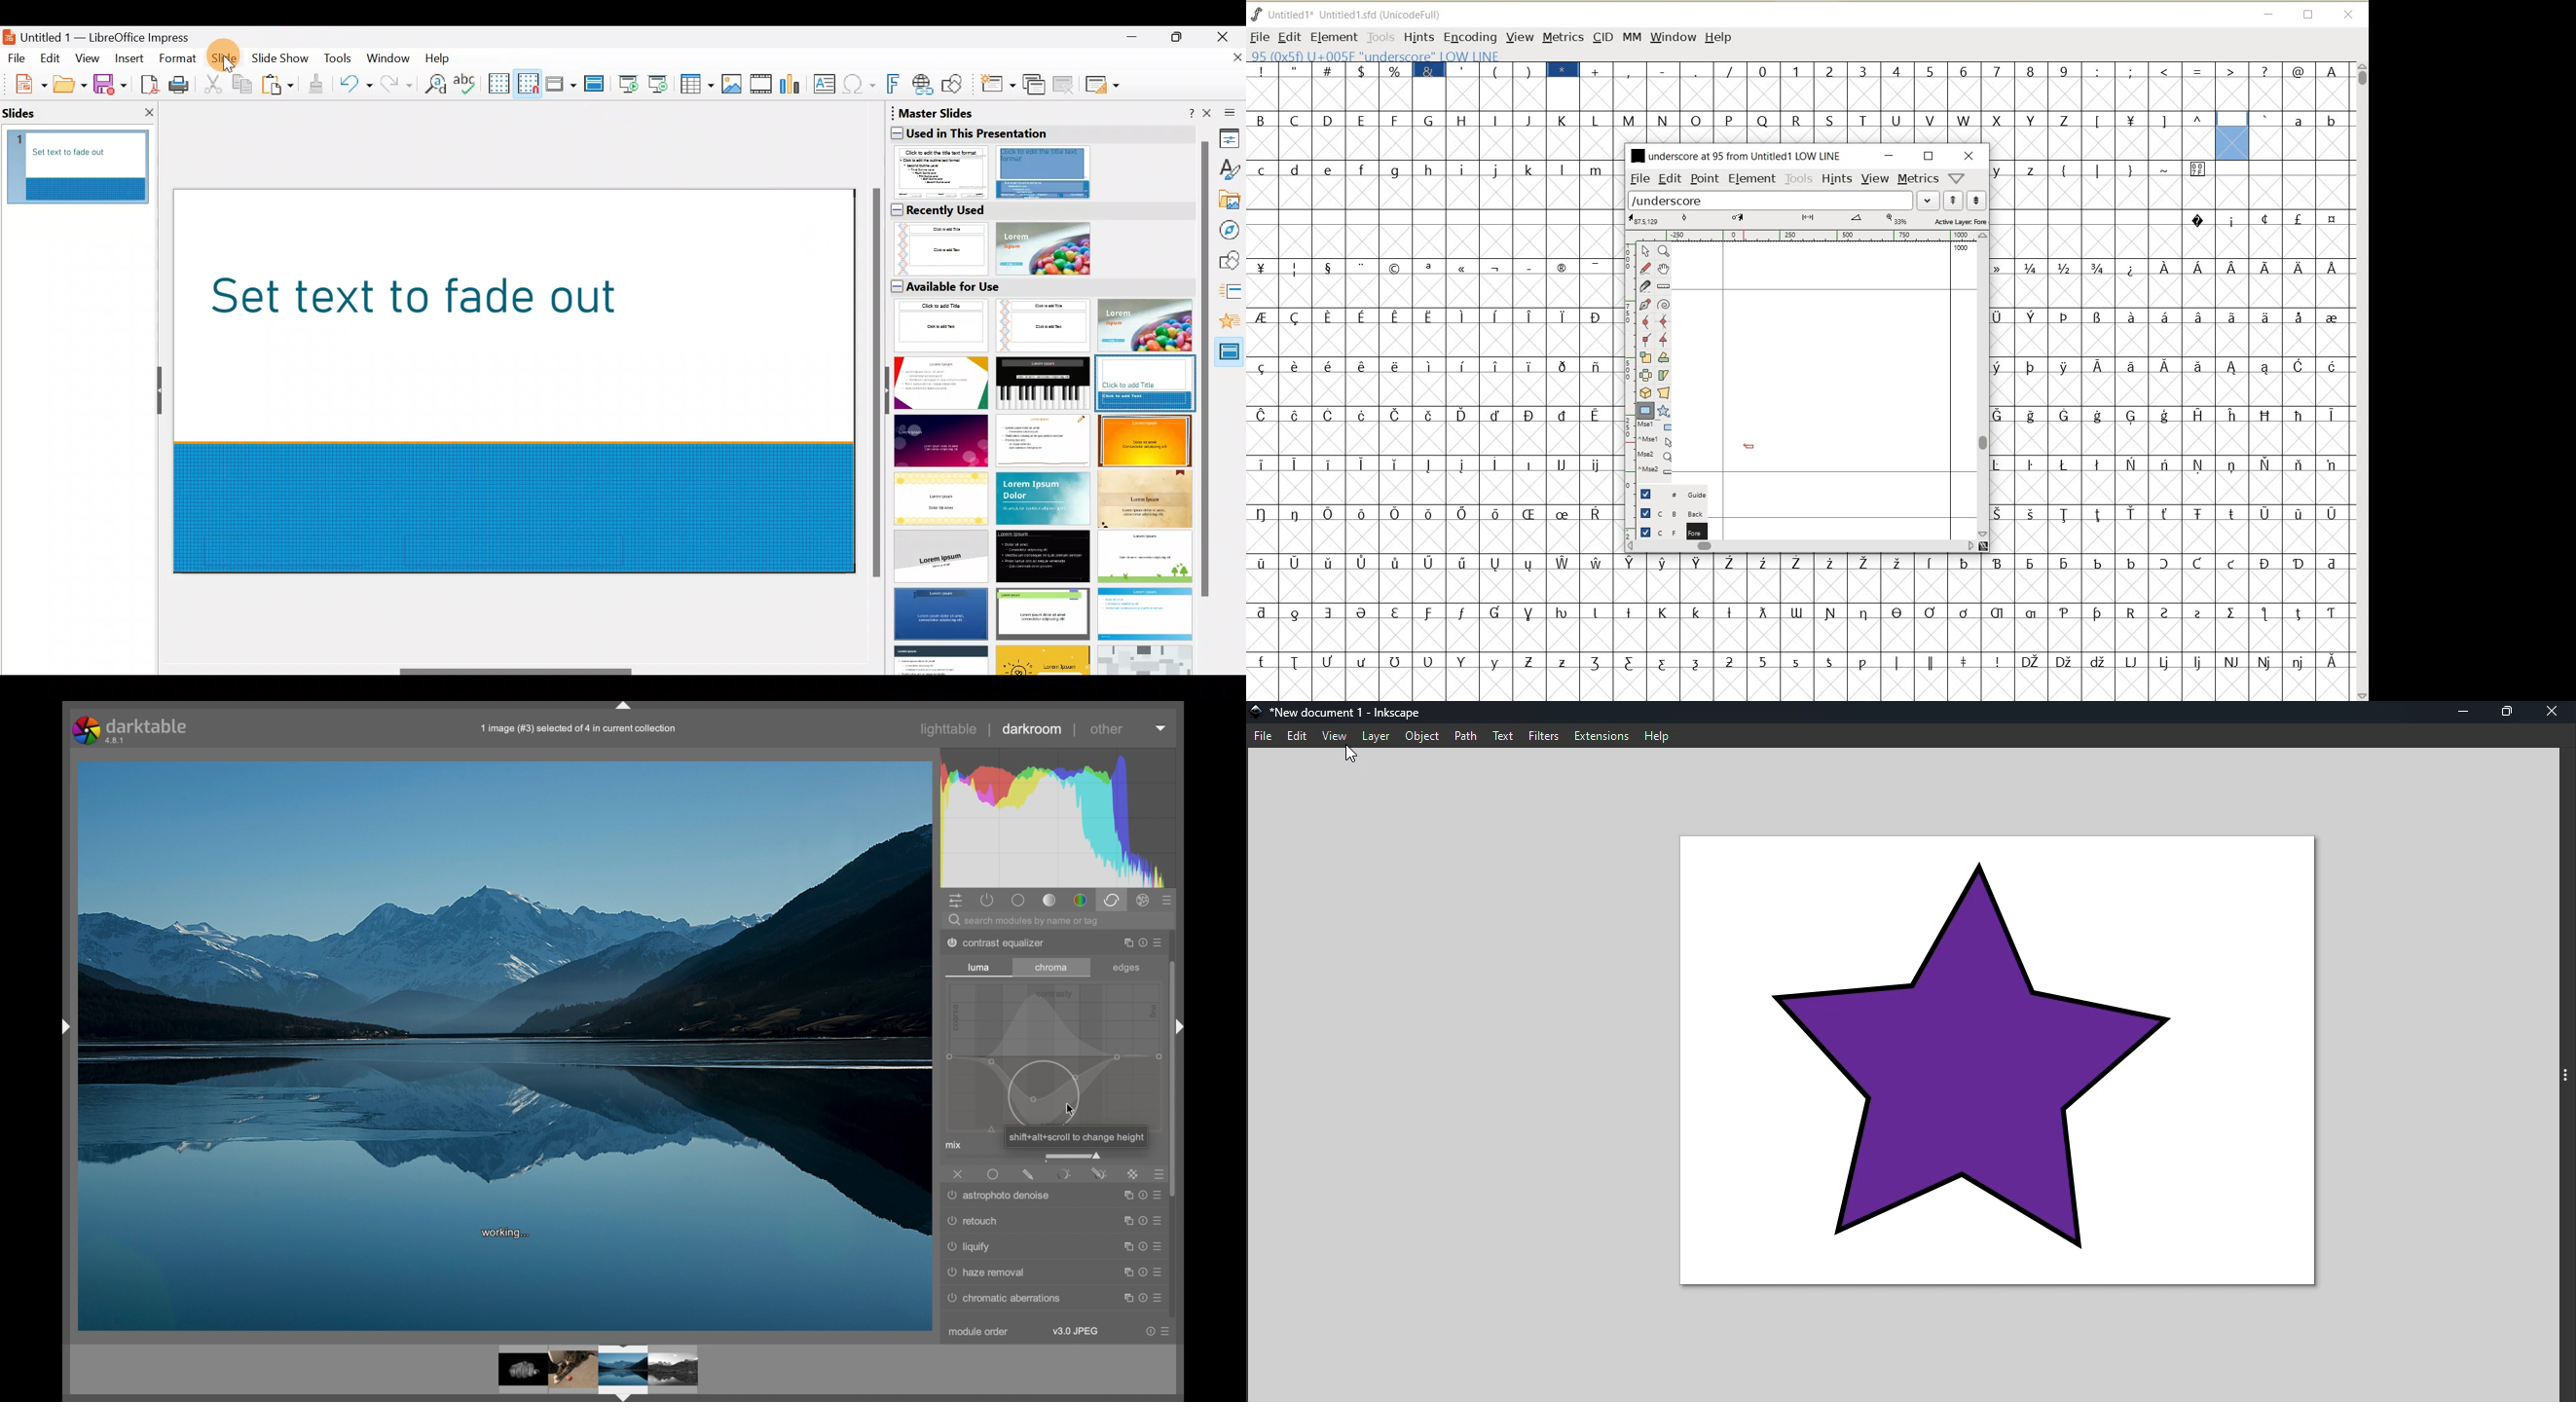  I want to click on GLYPHY CHARACTERS & NUMBERS, so click(1802, 620).